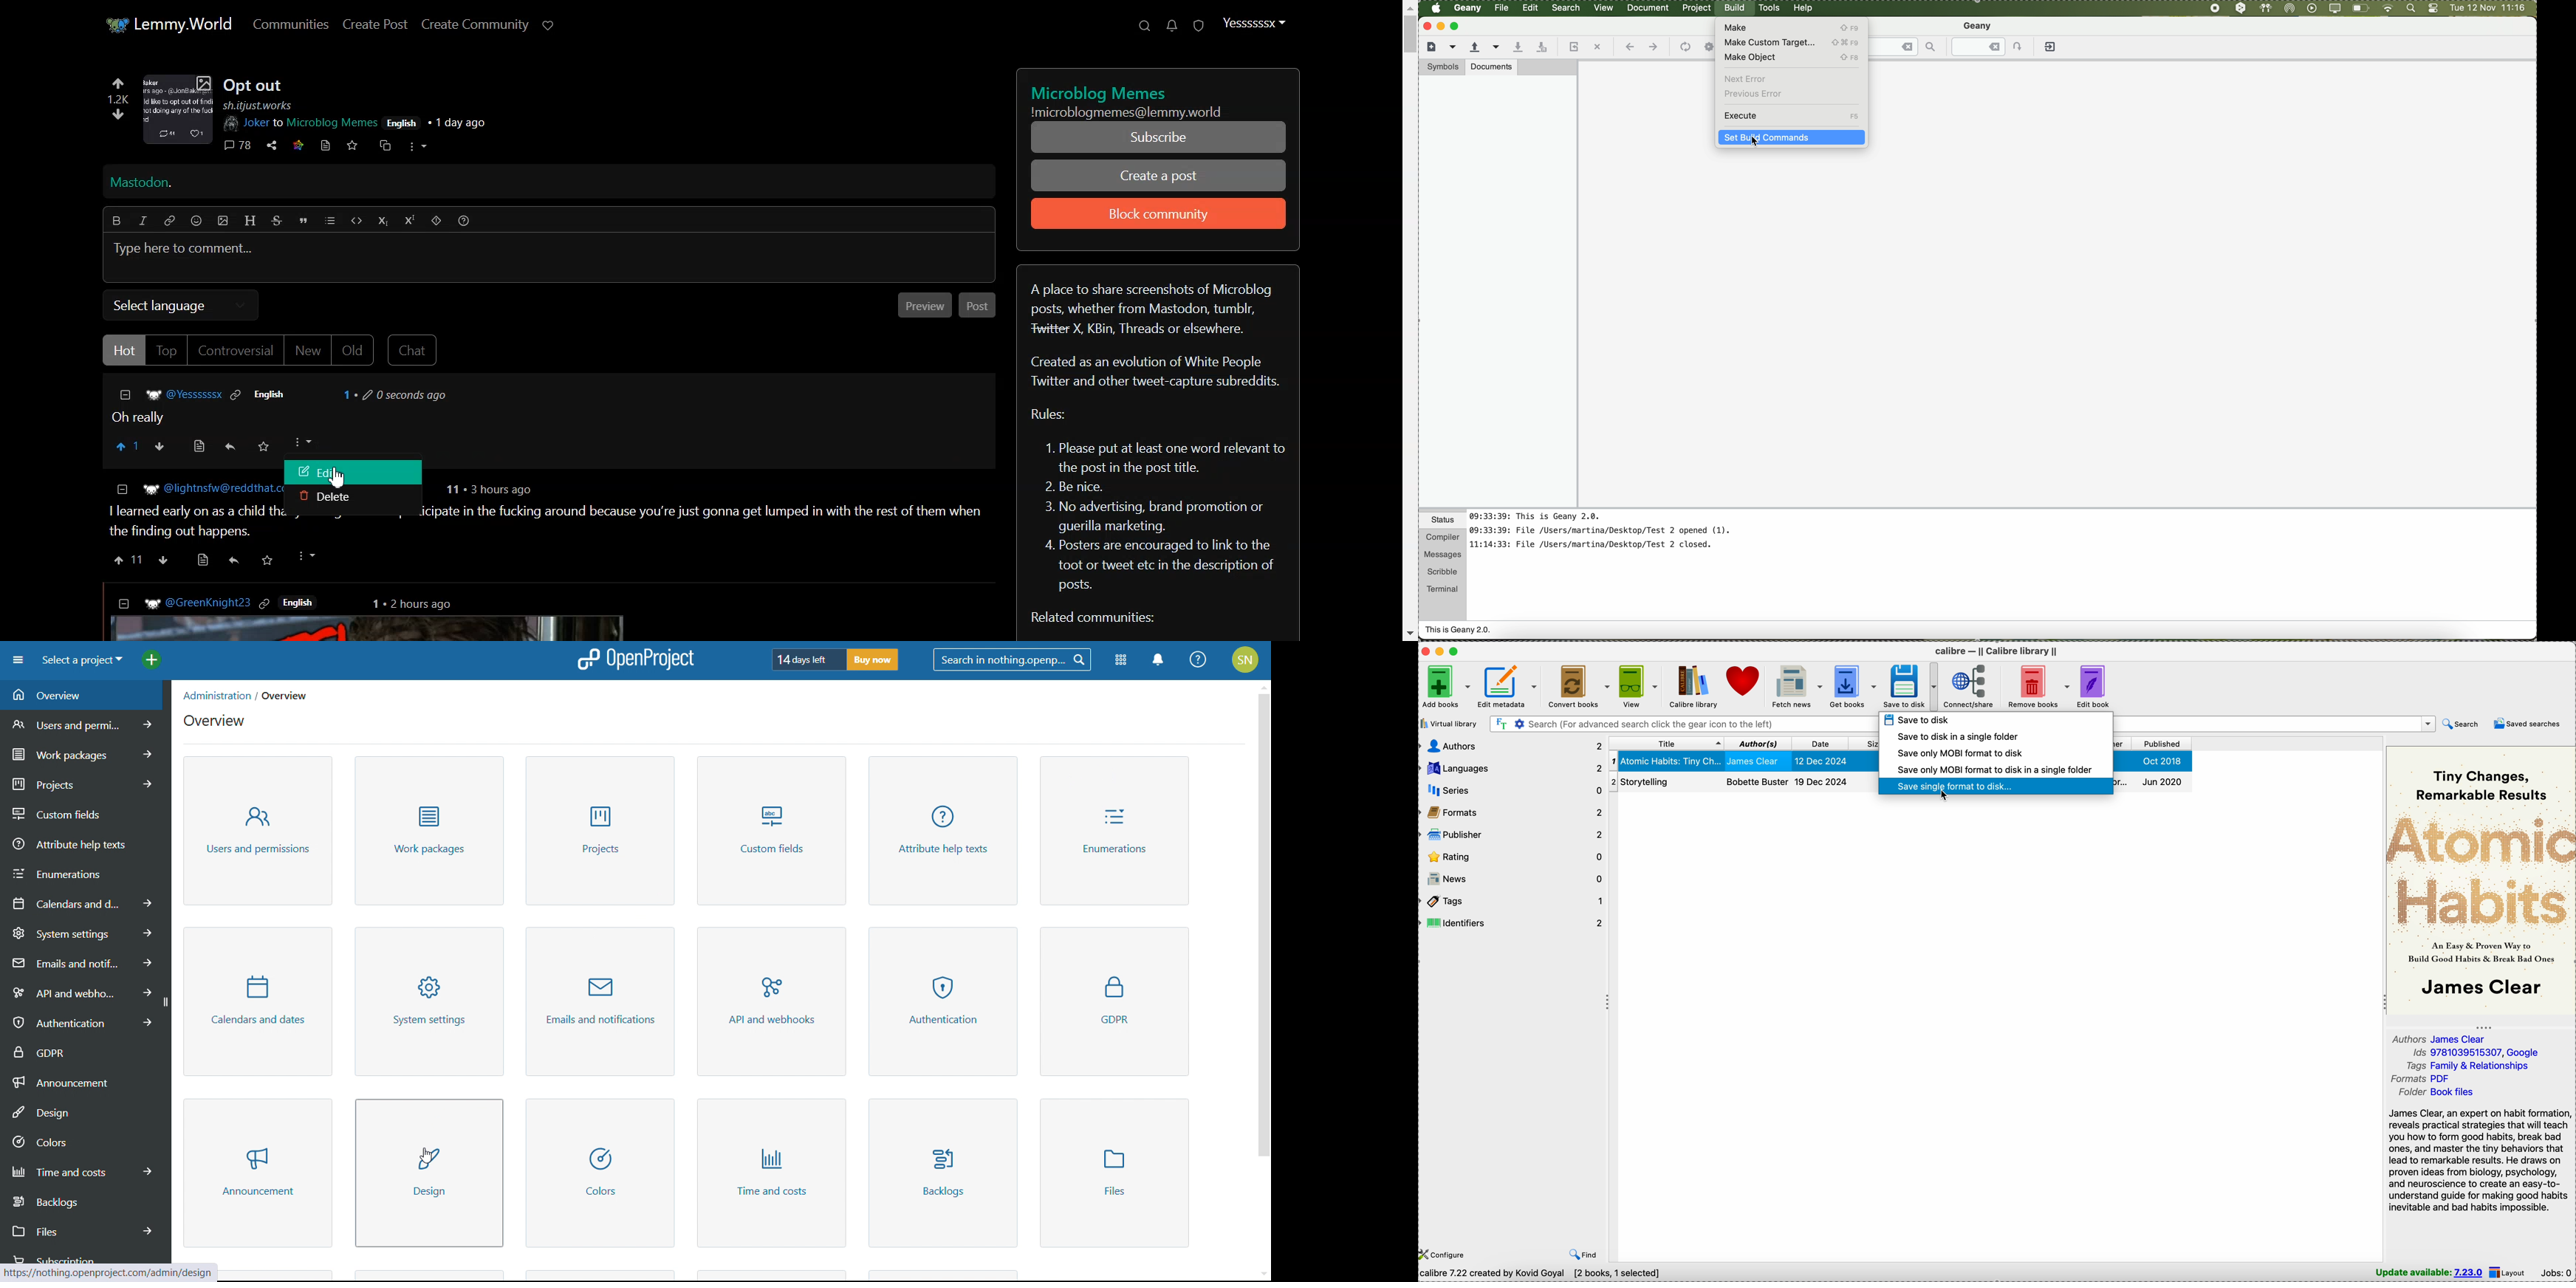 The width and height of the screenshot is (2576, 1288). Describe the element at coordinates (2556, 1272) in the screenshot. I see `Jobs: 0` at that location.